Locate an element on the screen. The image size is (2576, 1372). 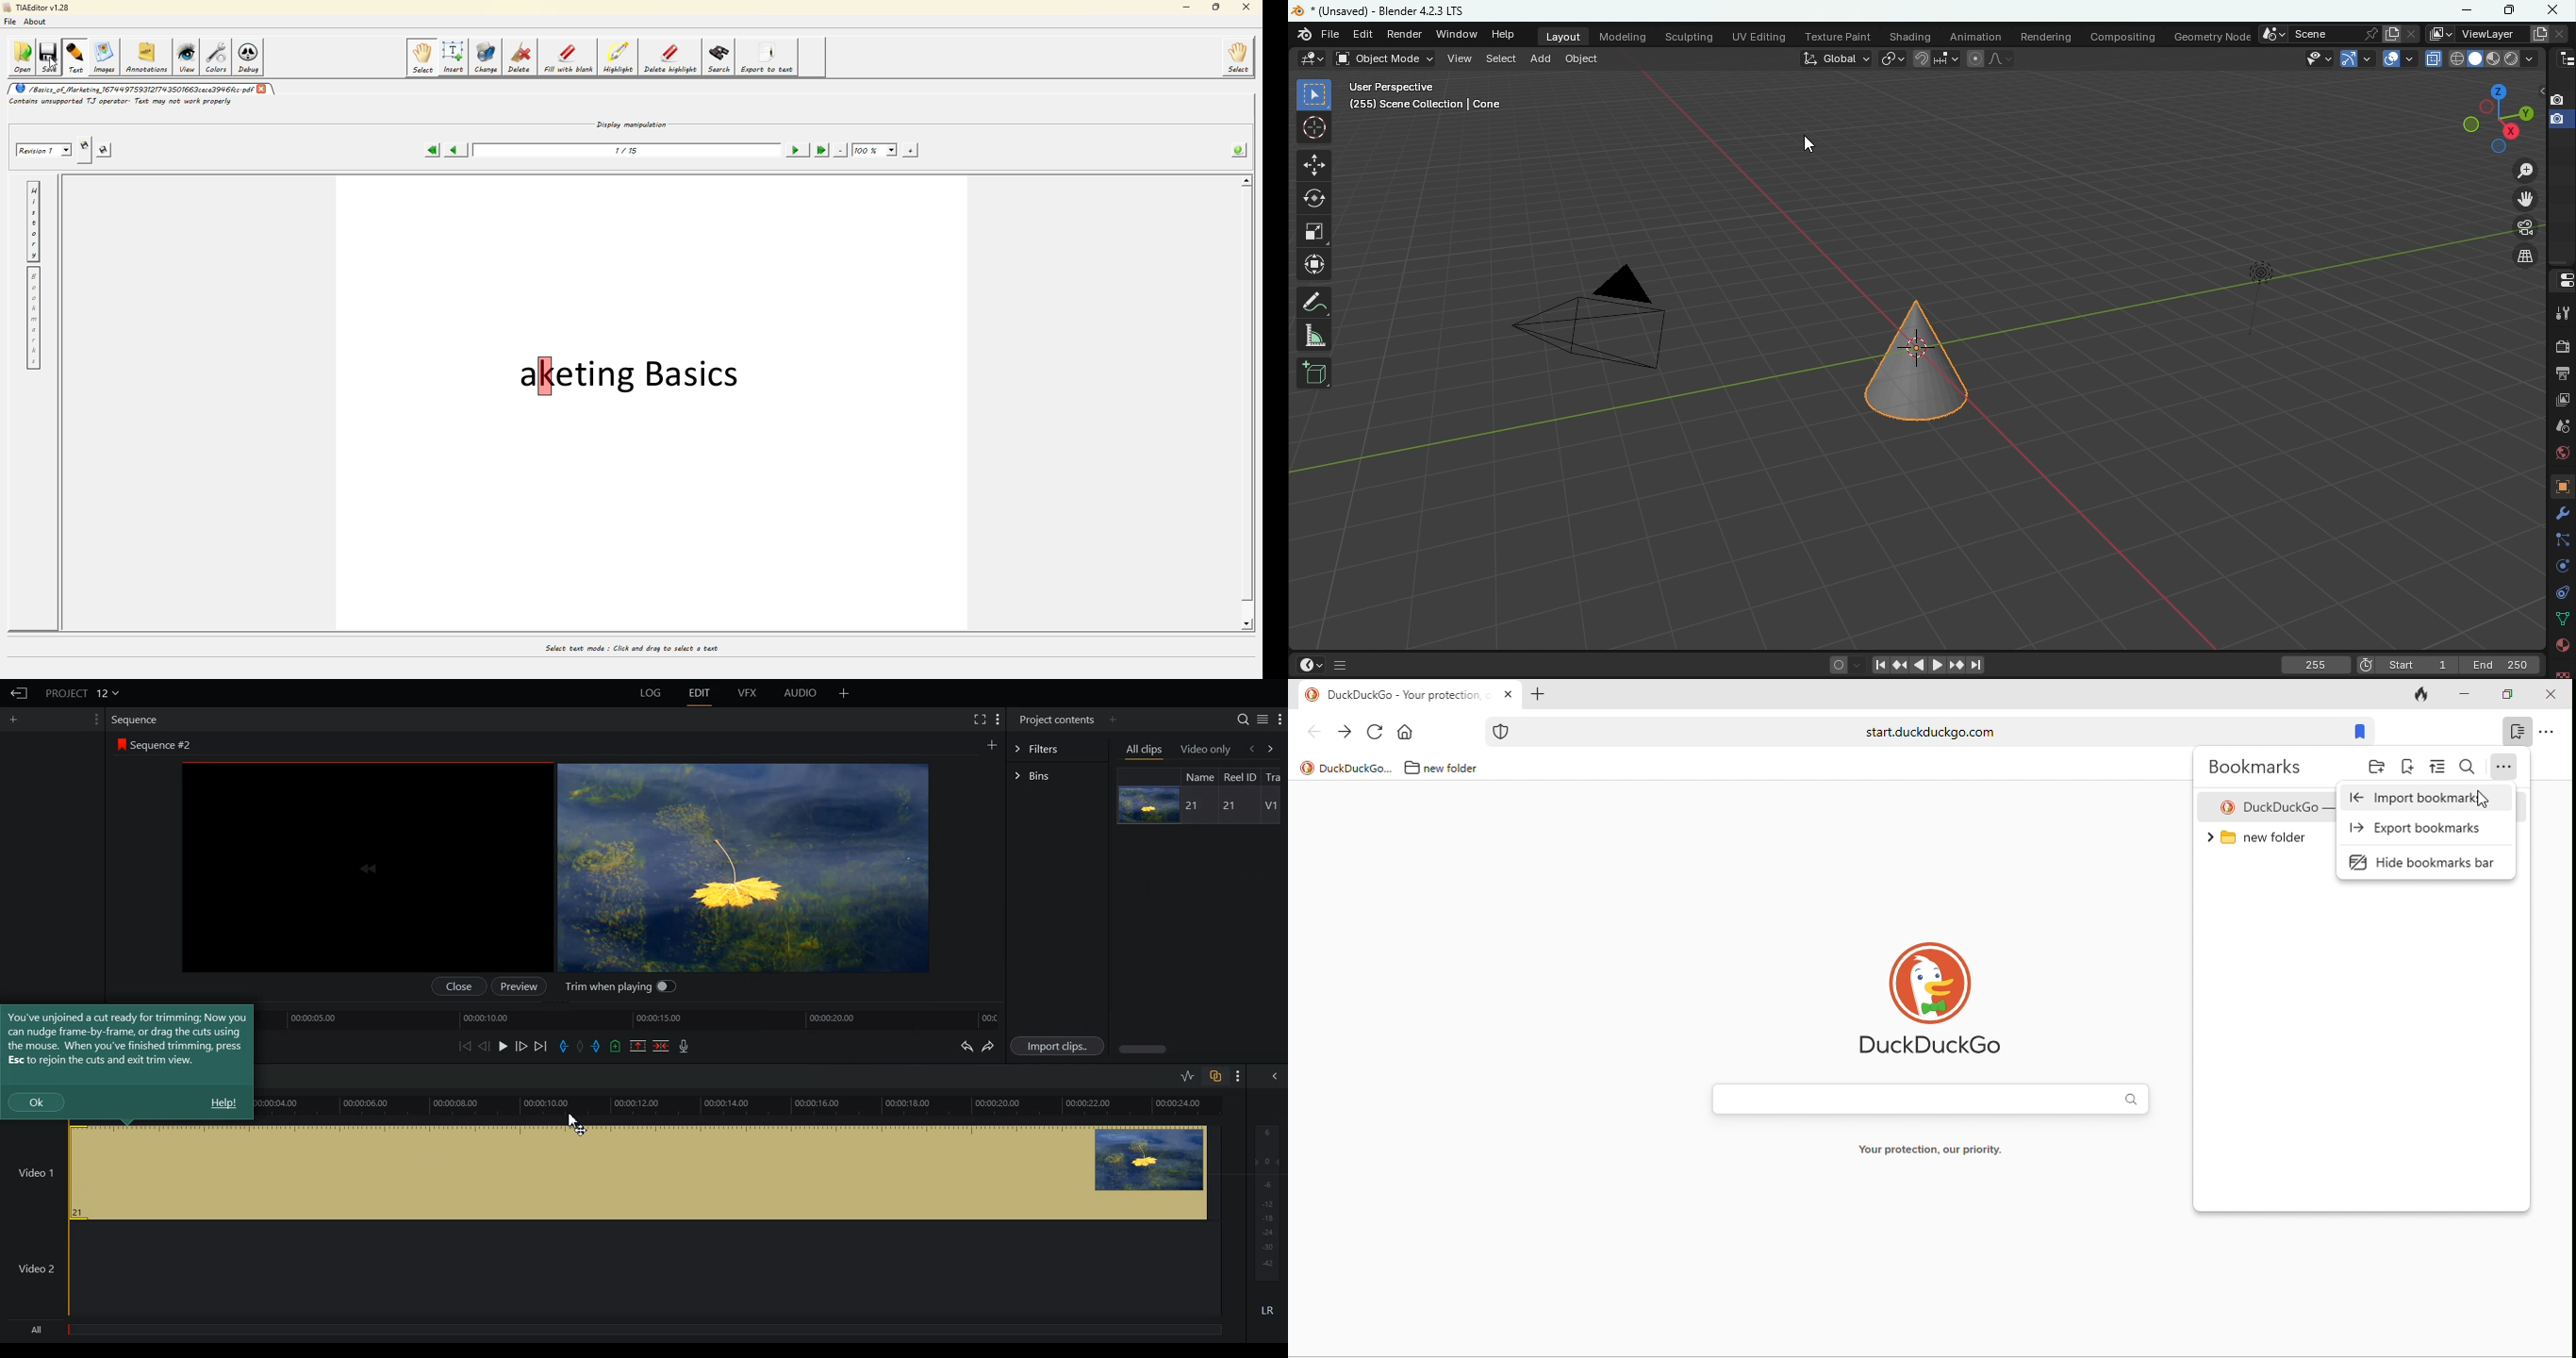
Scene is located at coordinates (2559, 427).